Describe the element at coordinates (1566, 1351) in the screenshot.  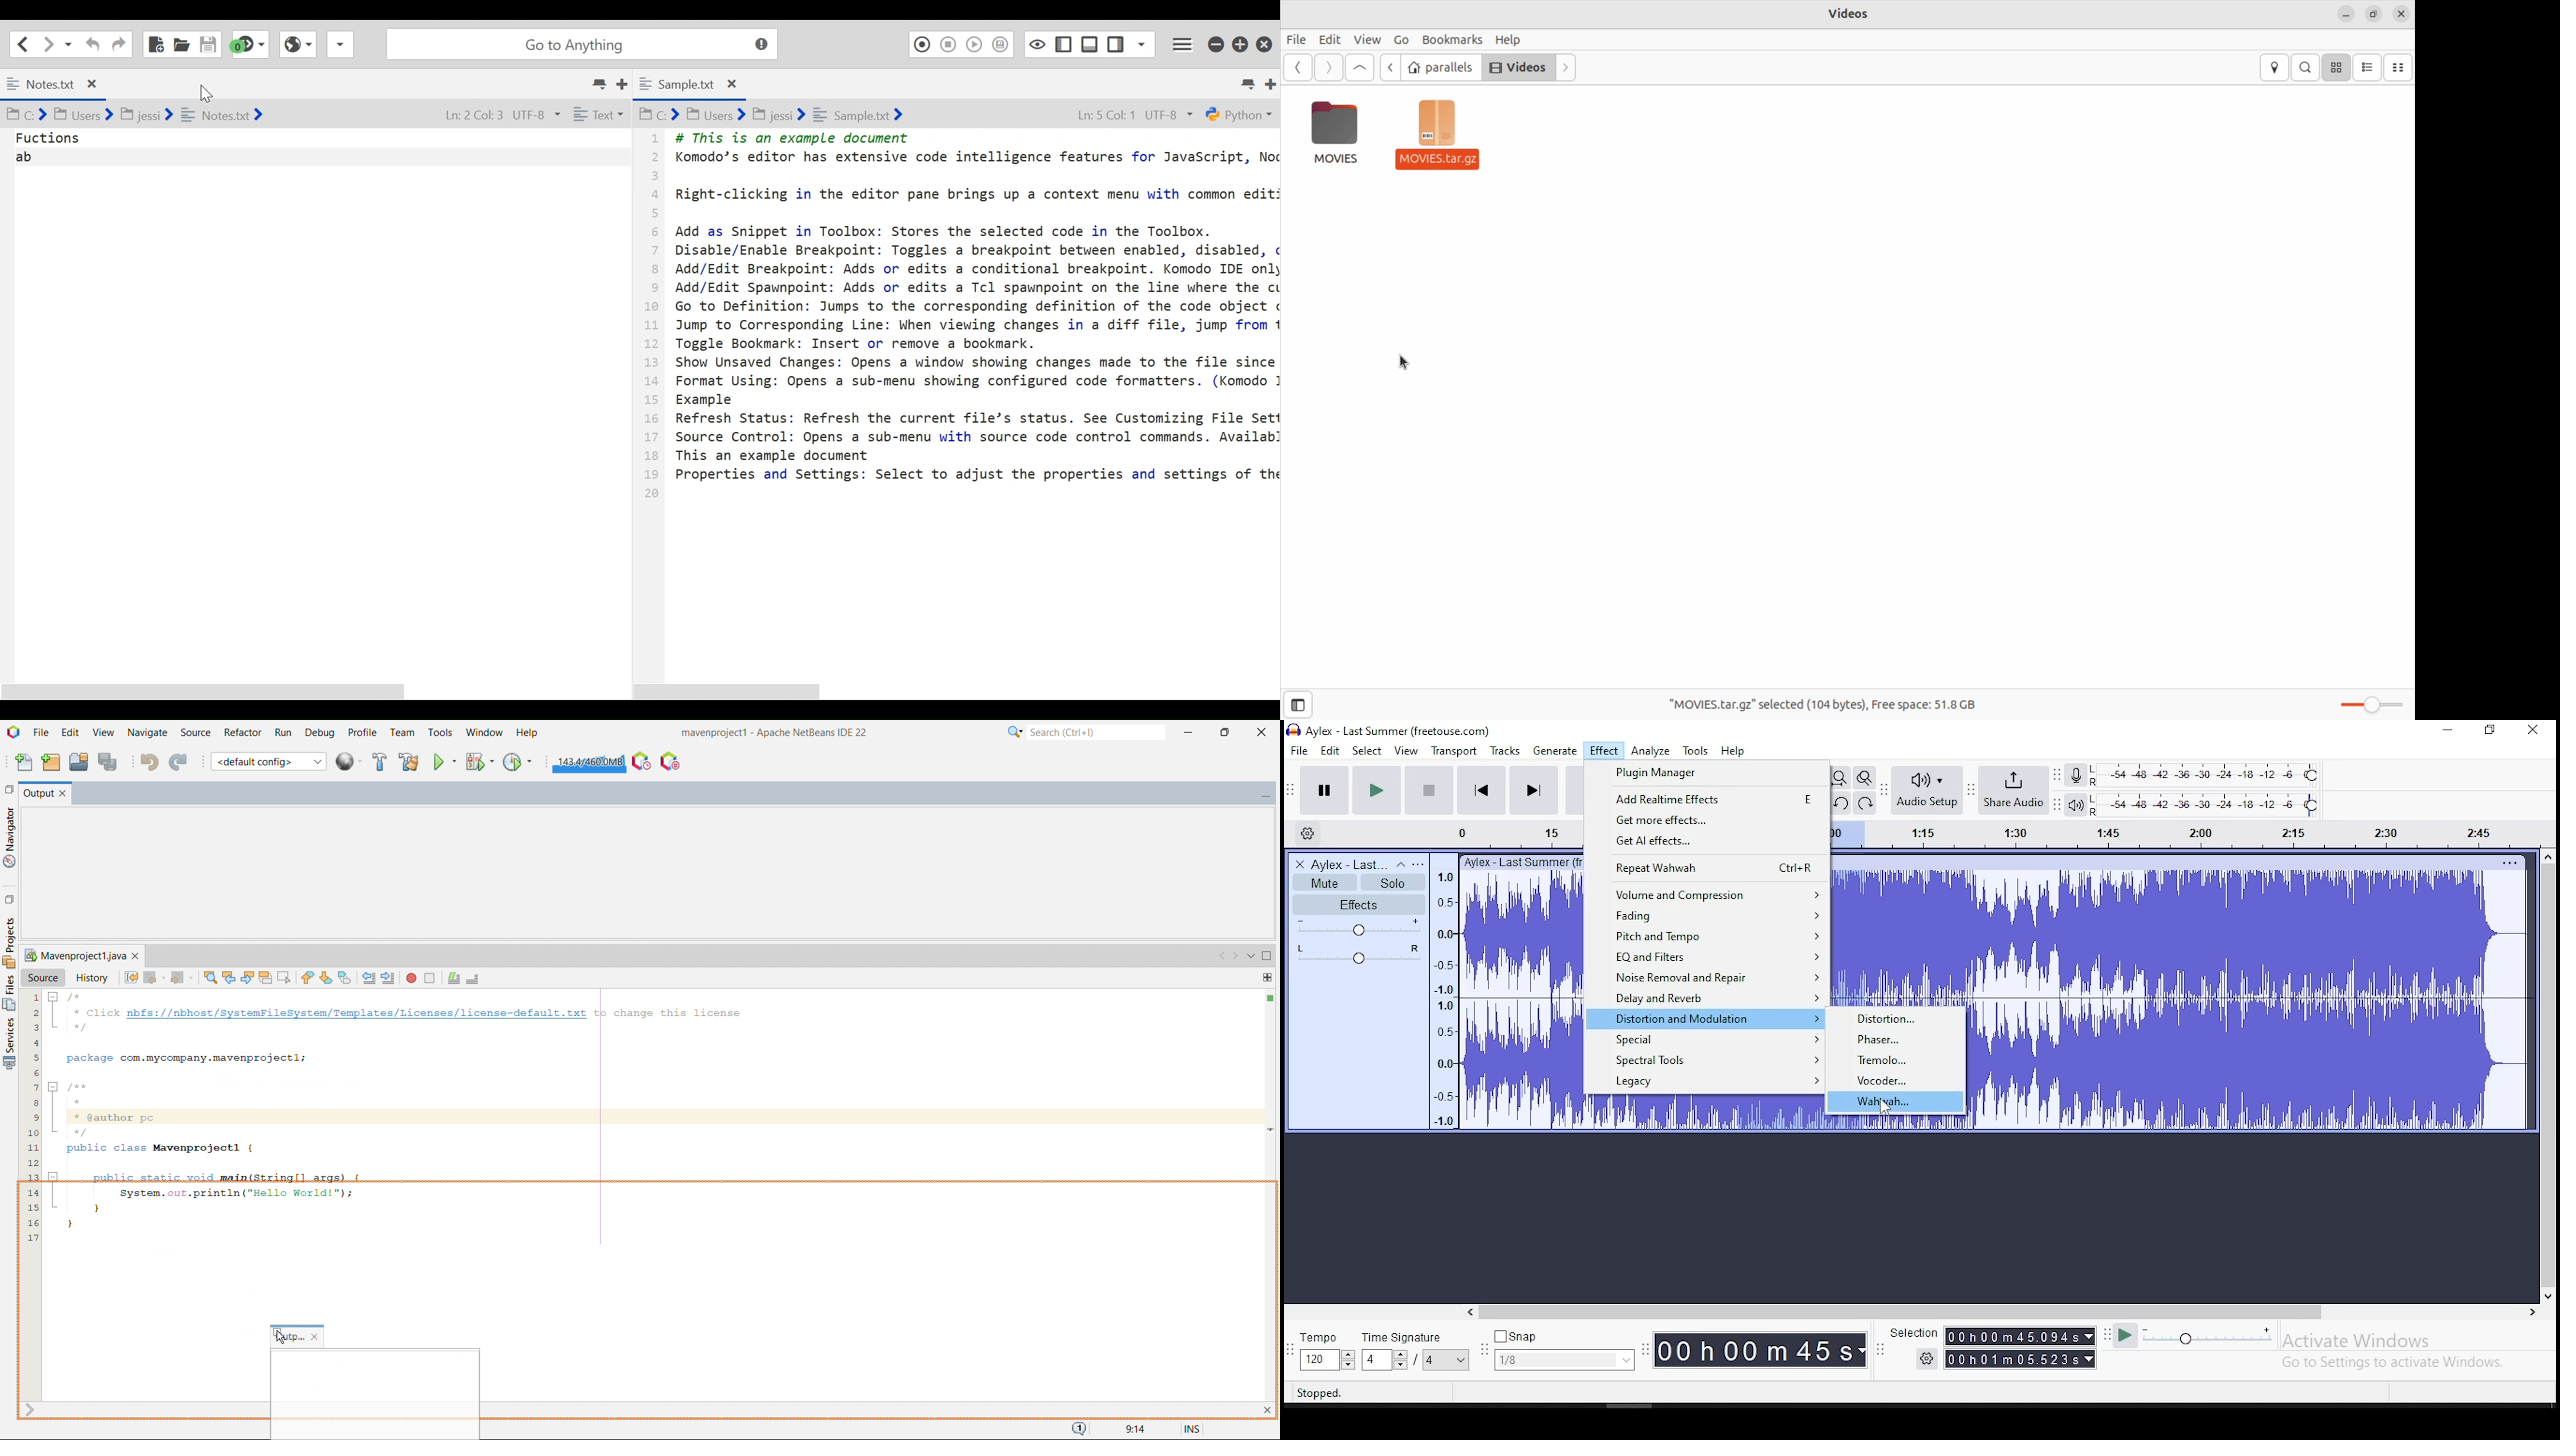
I see `snap` at that location.